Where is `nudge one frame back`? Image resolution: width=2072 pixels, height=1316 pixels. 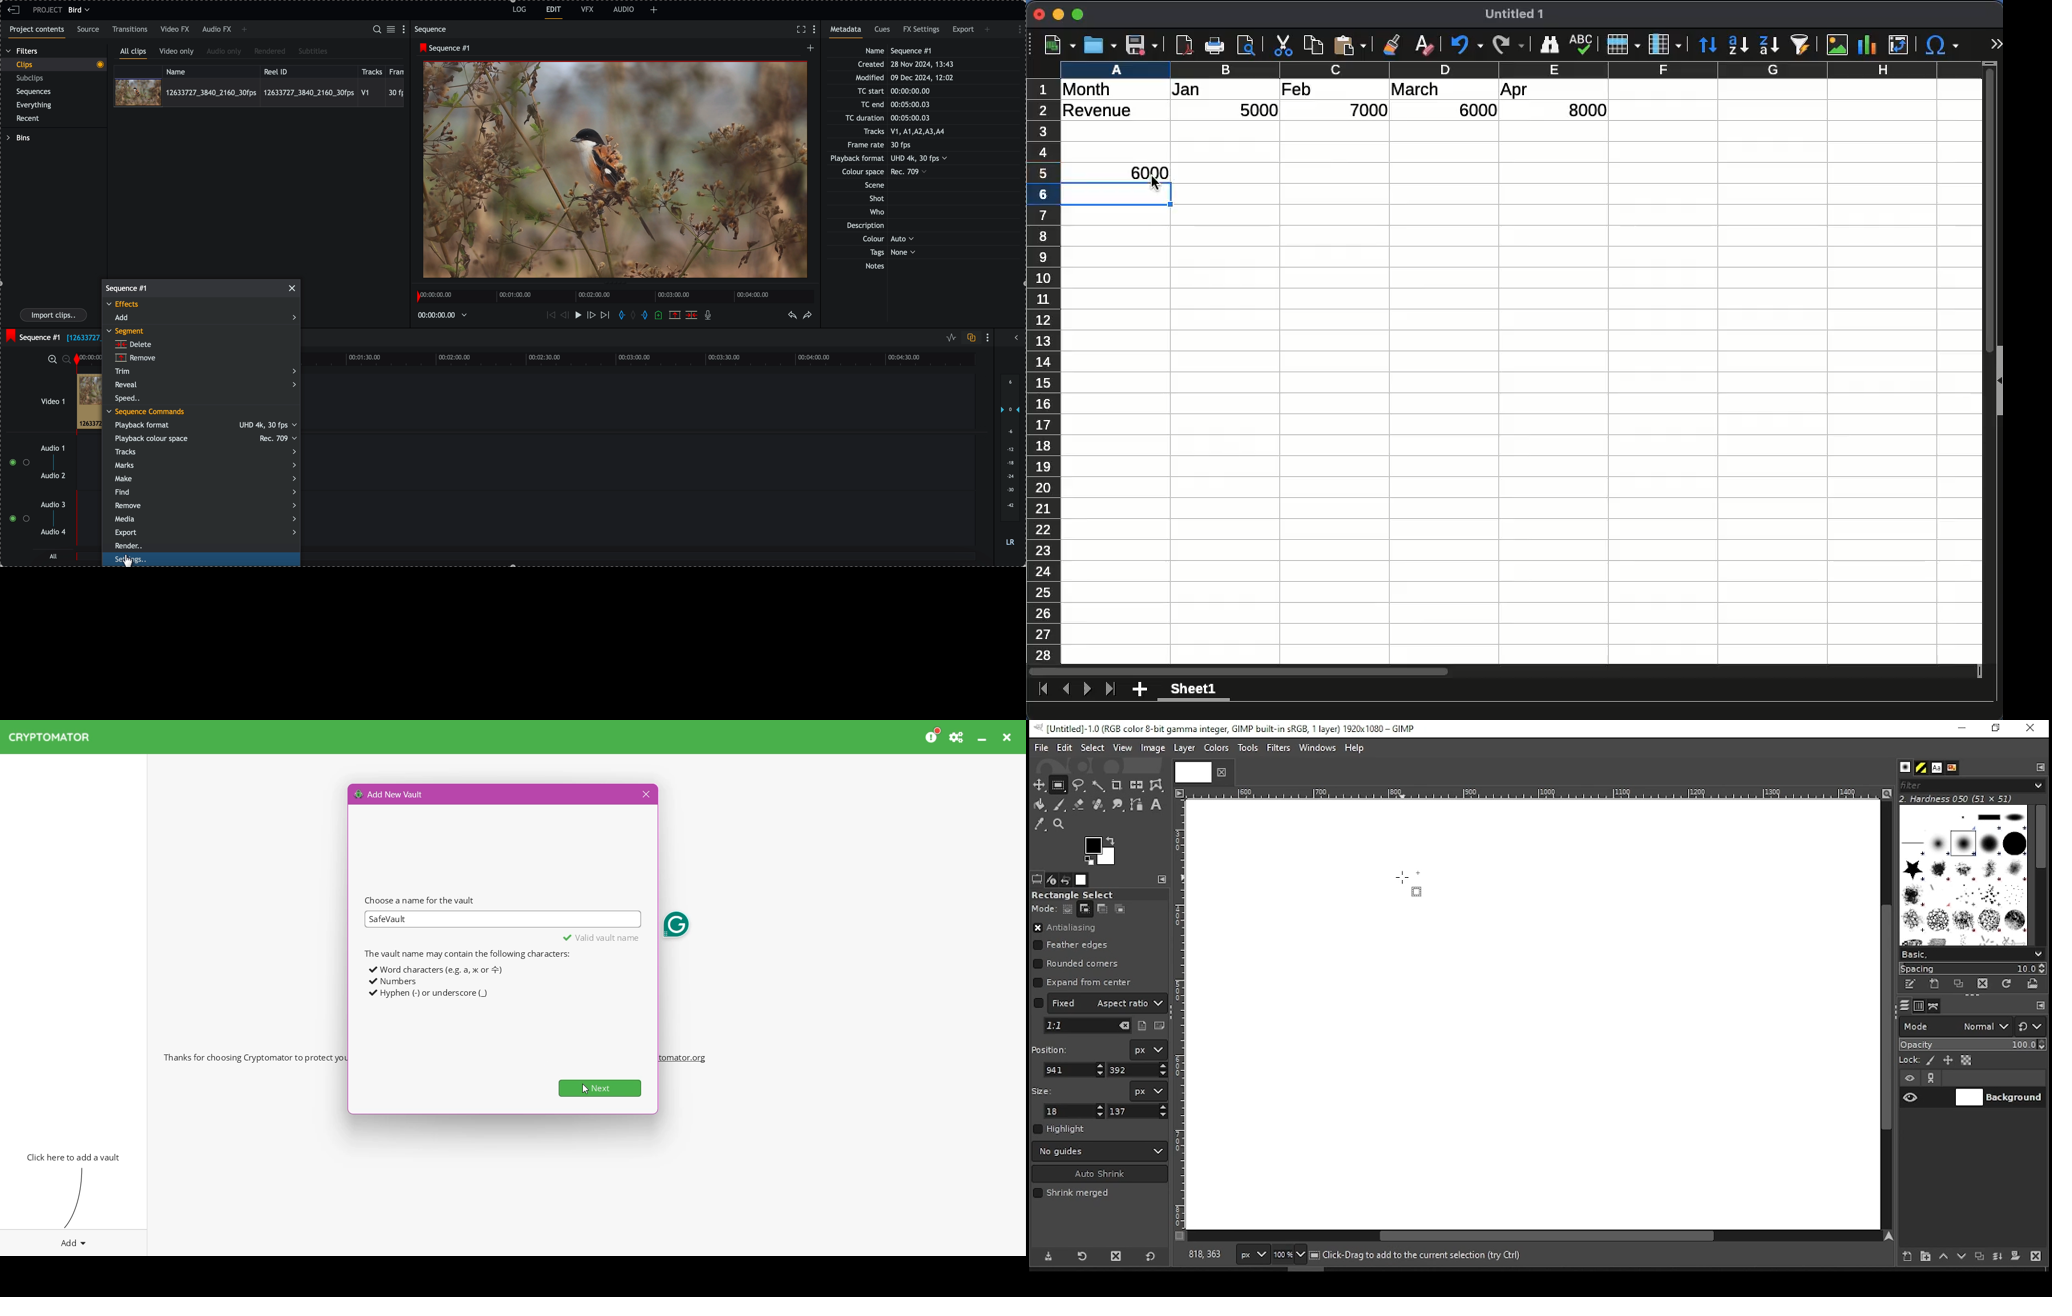 nudge one frame back is located at coordinates (562, 315).